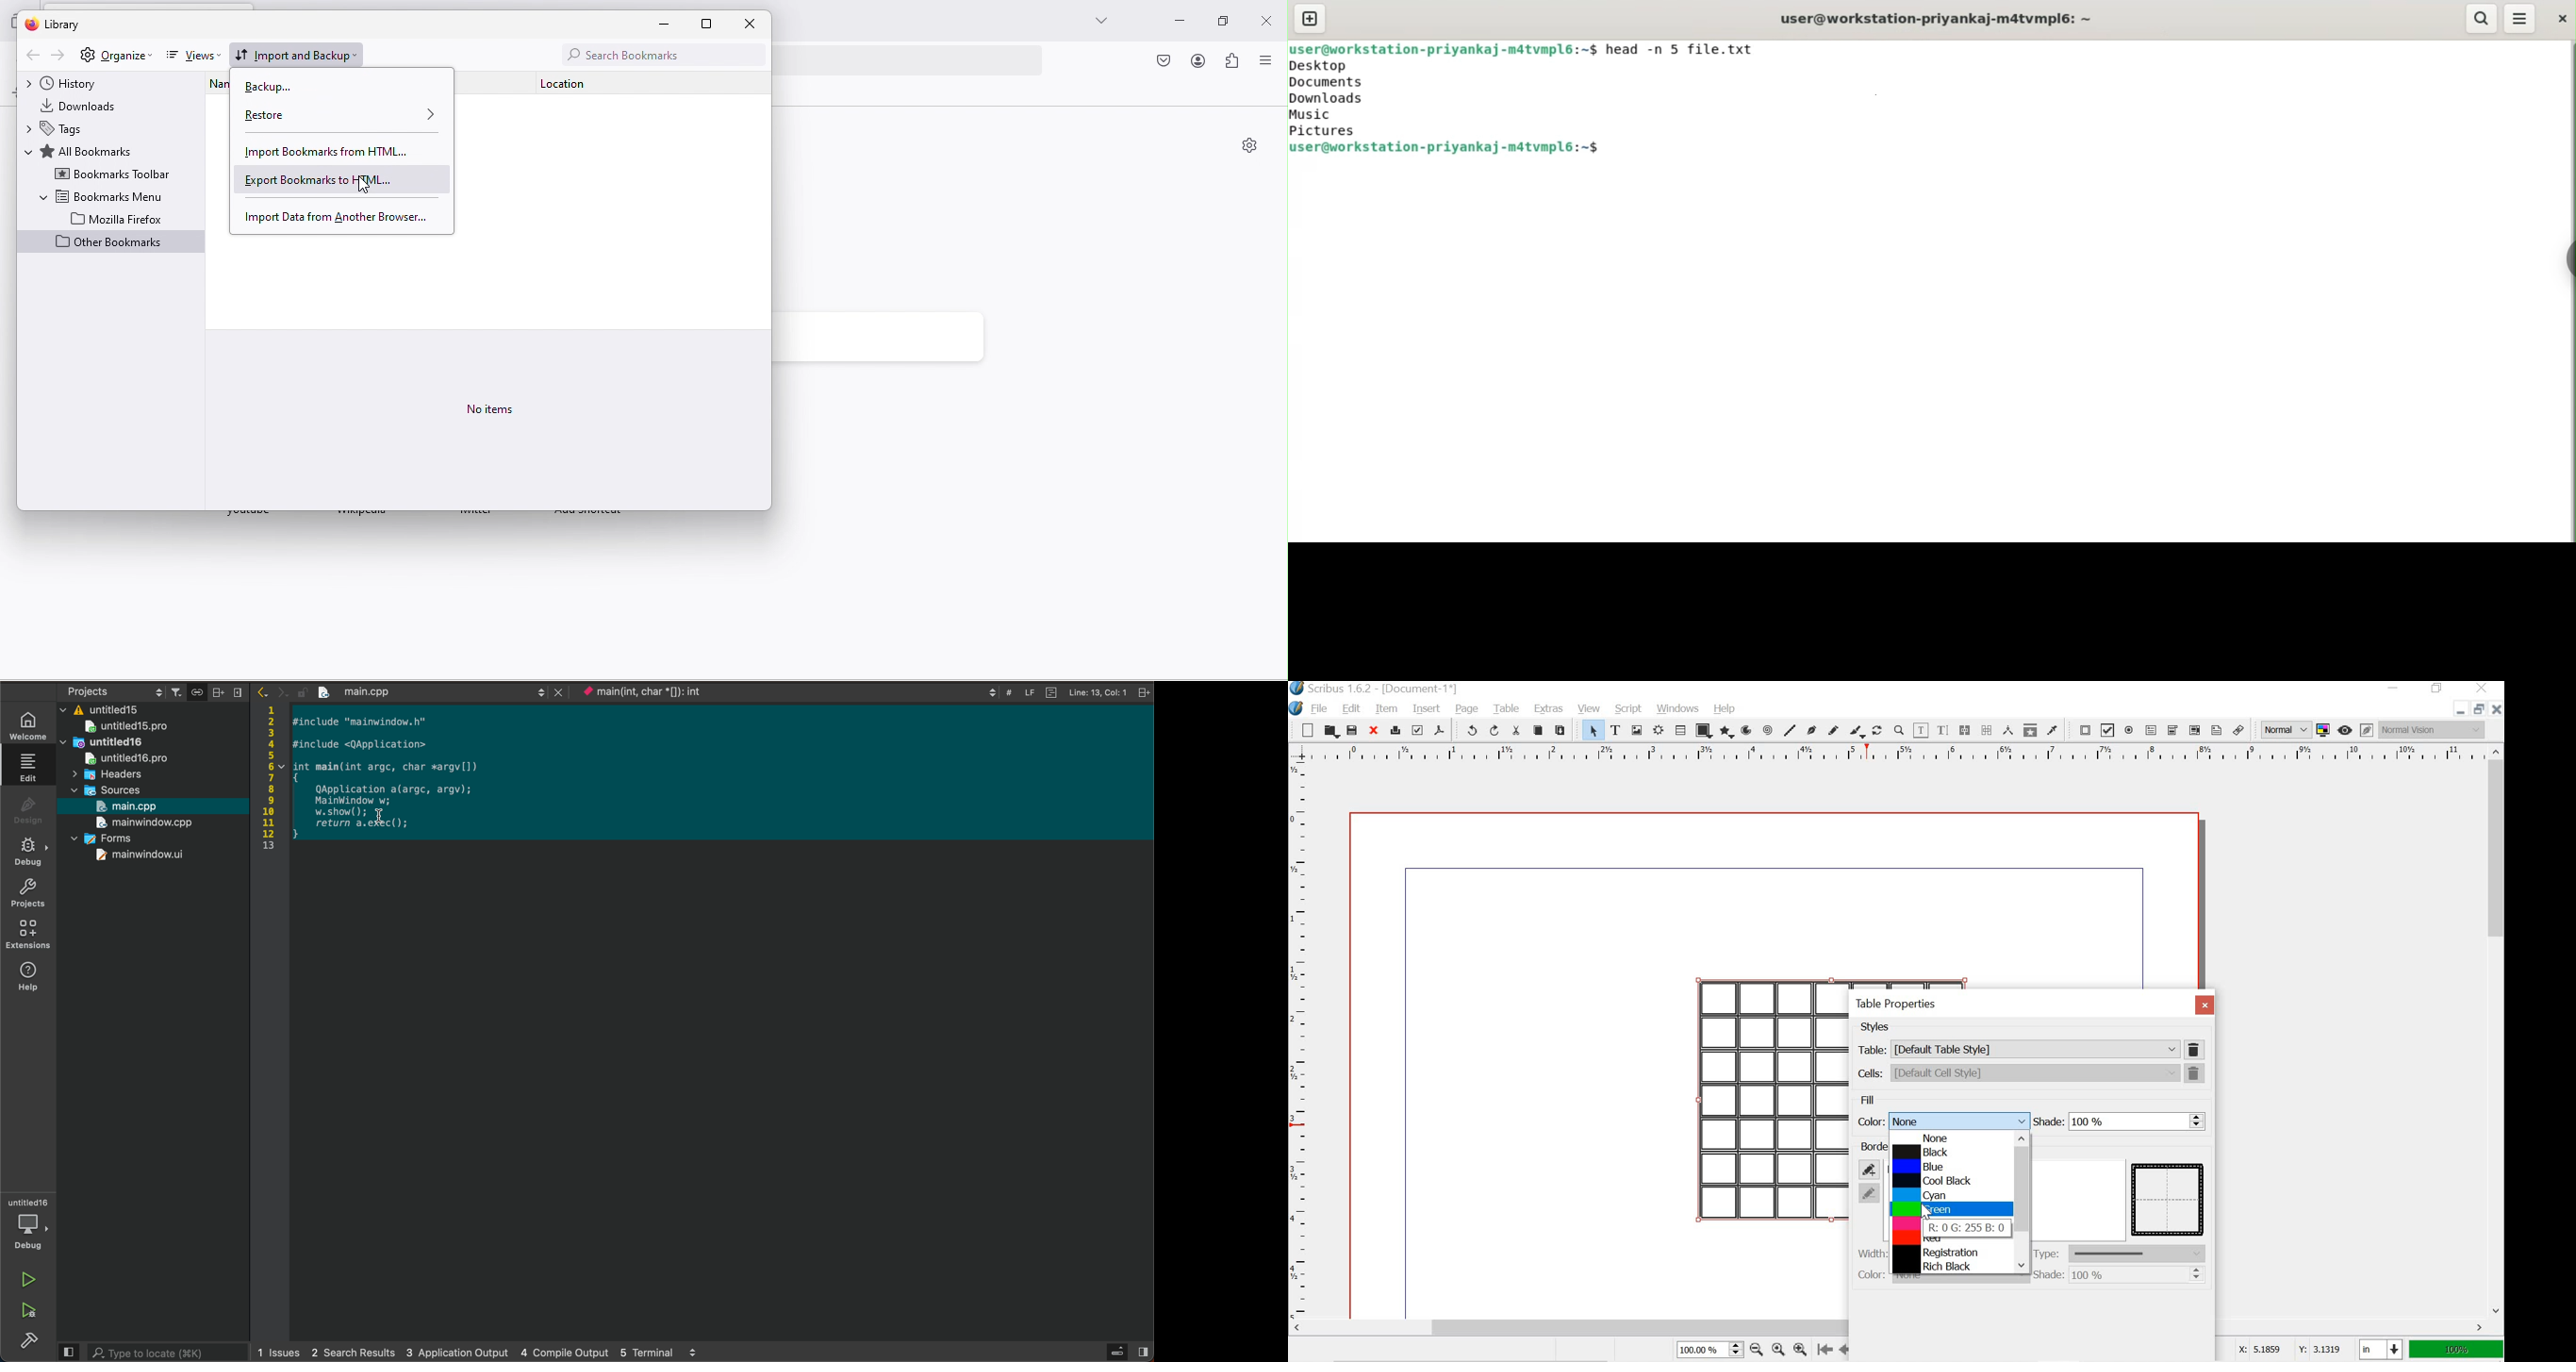  I want to click on projects, so click(27, 894).